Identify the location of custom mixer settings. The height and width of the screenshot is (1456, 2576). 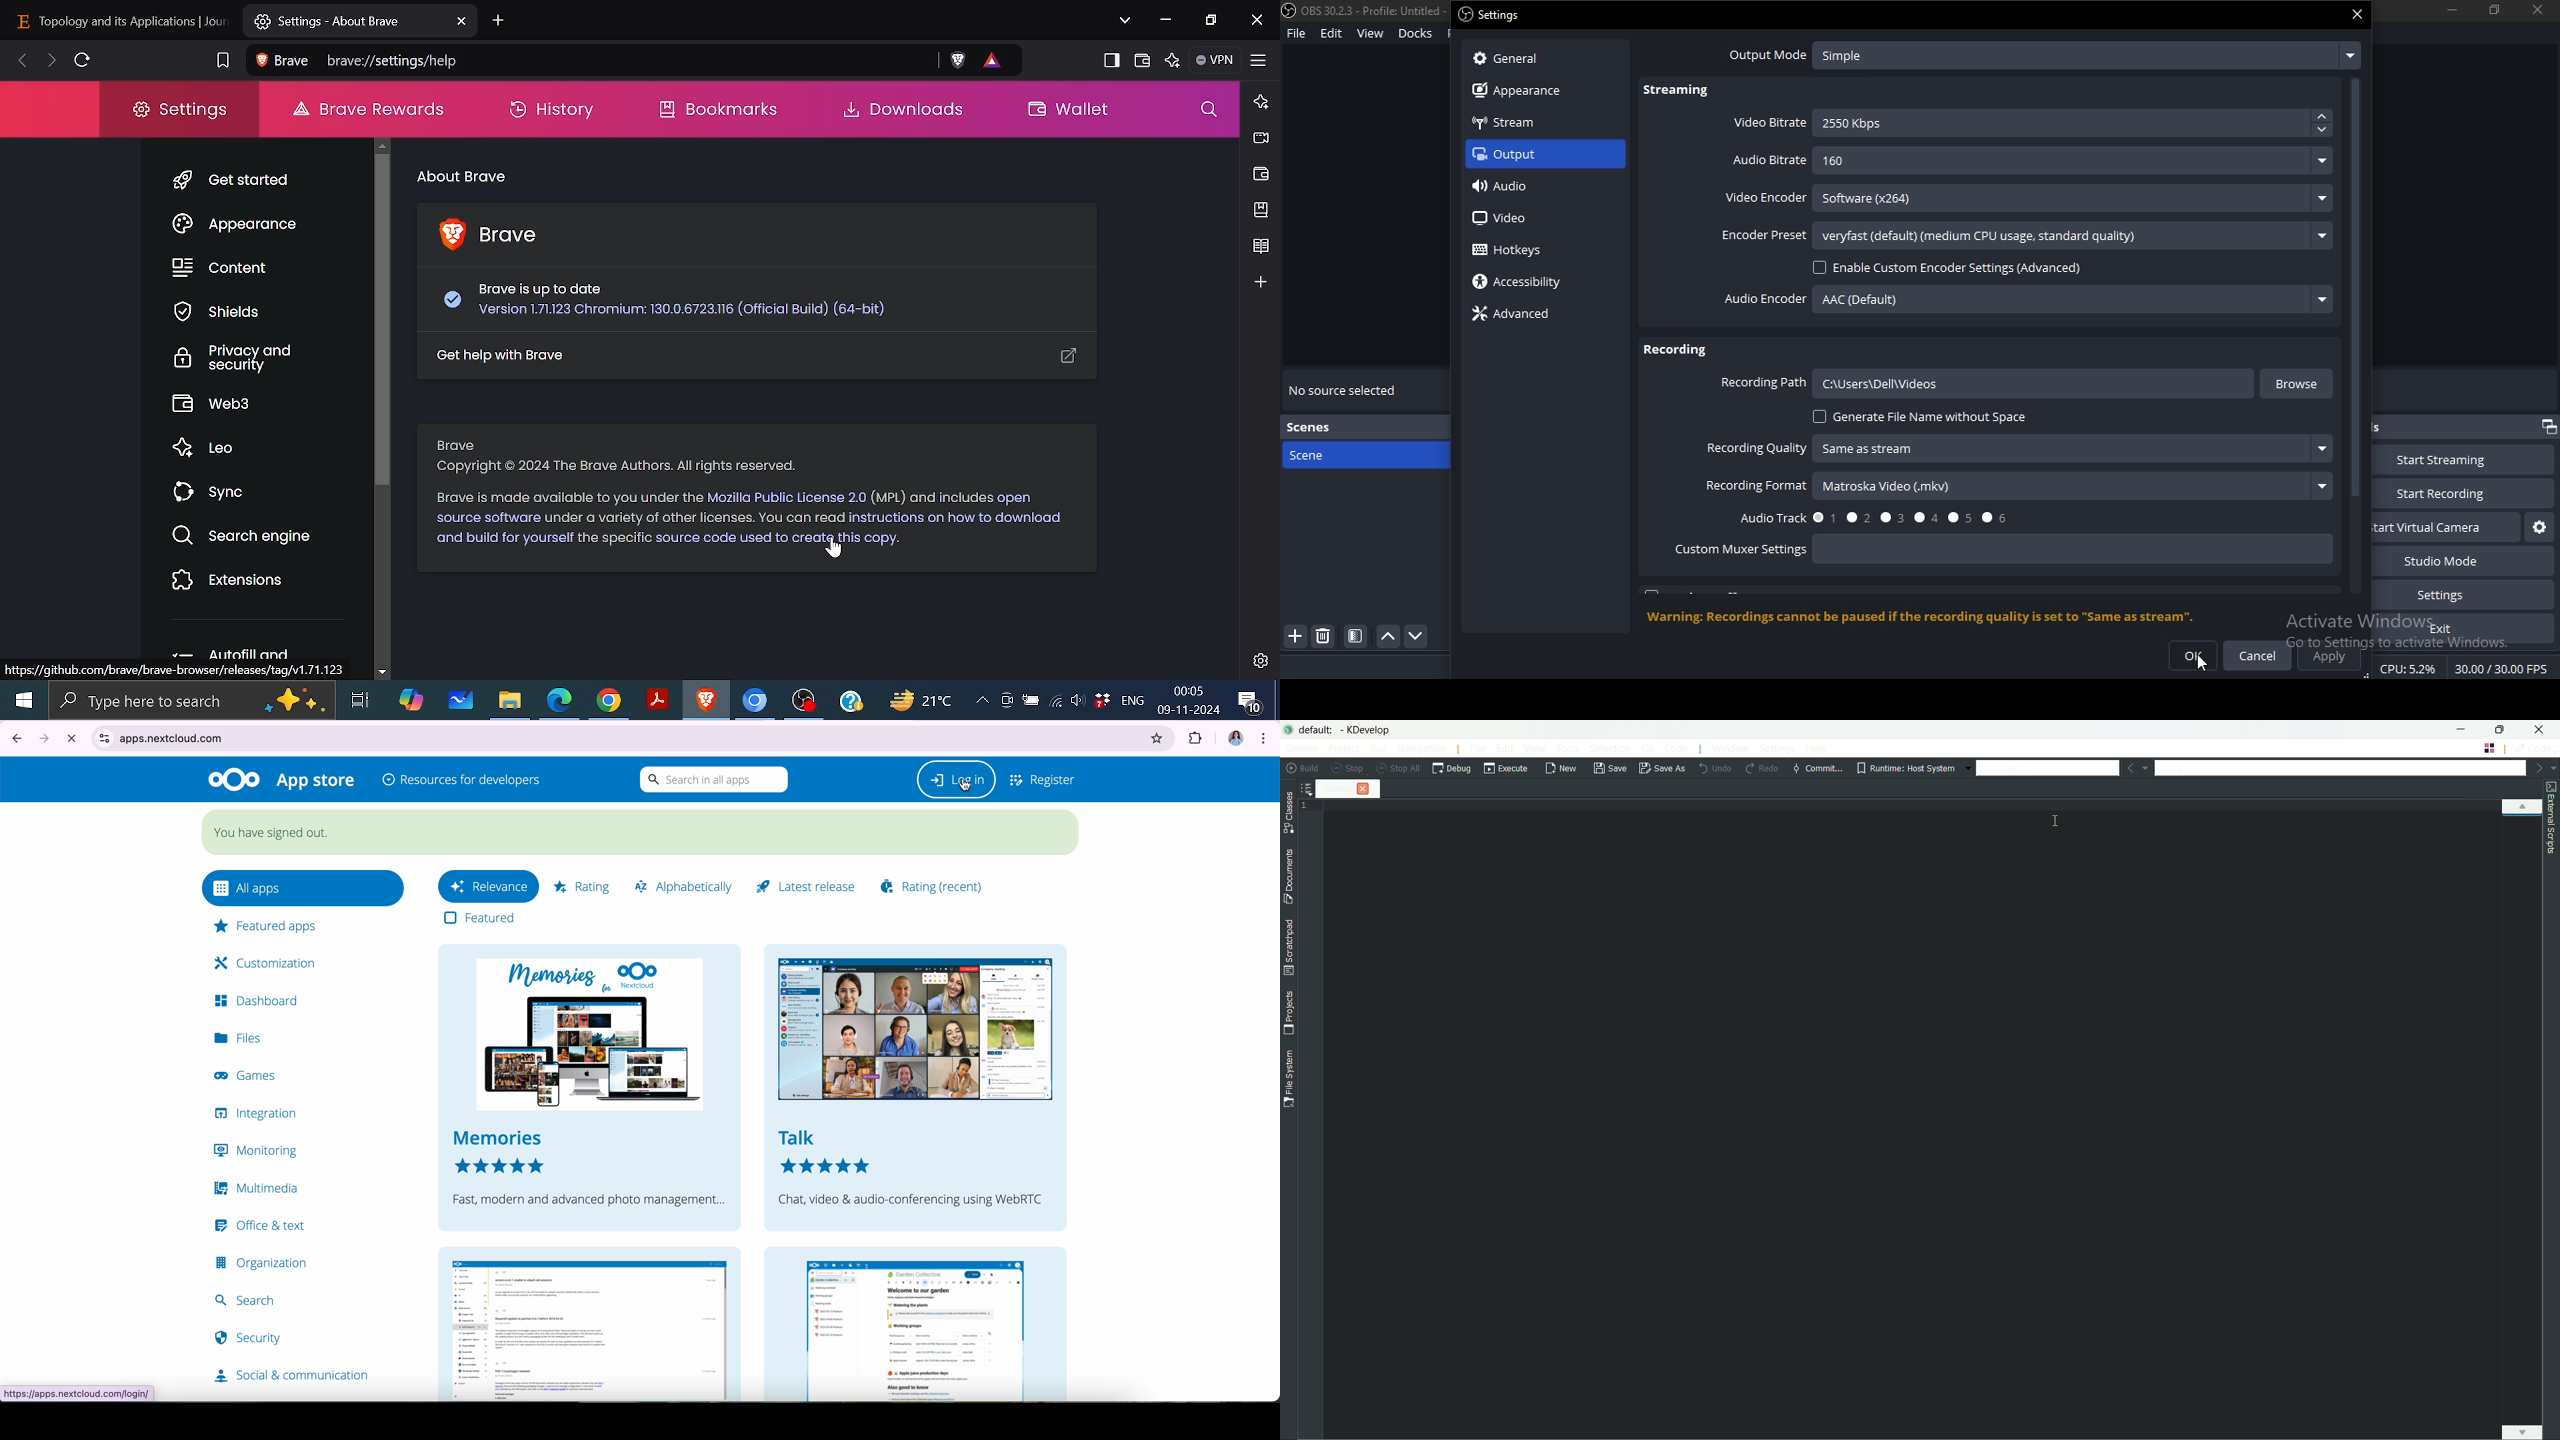
(1743, 550).